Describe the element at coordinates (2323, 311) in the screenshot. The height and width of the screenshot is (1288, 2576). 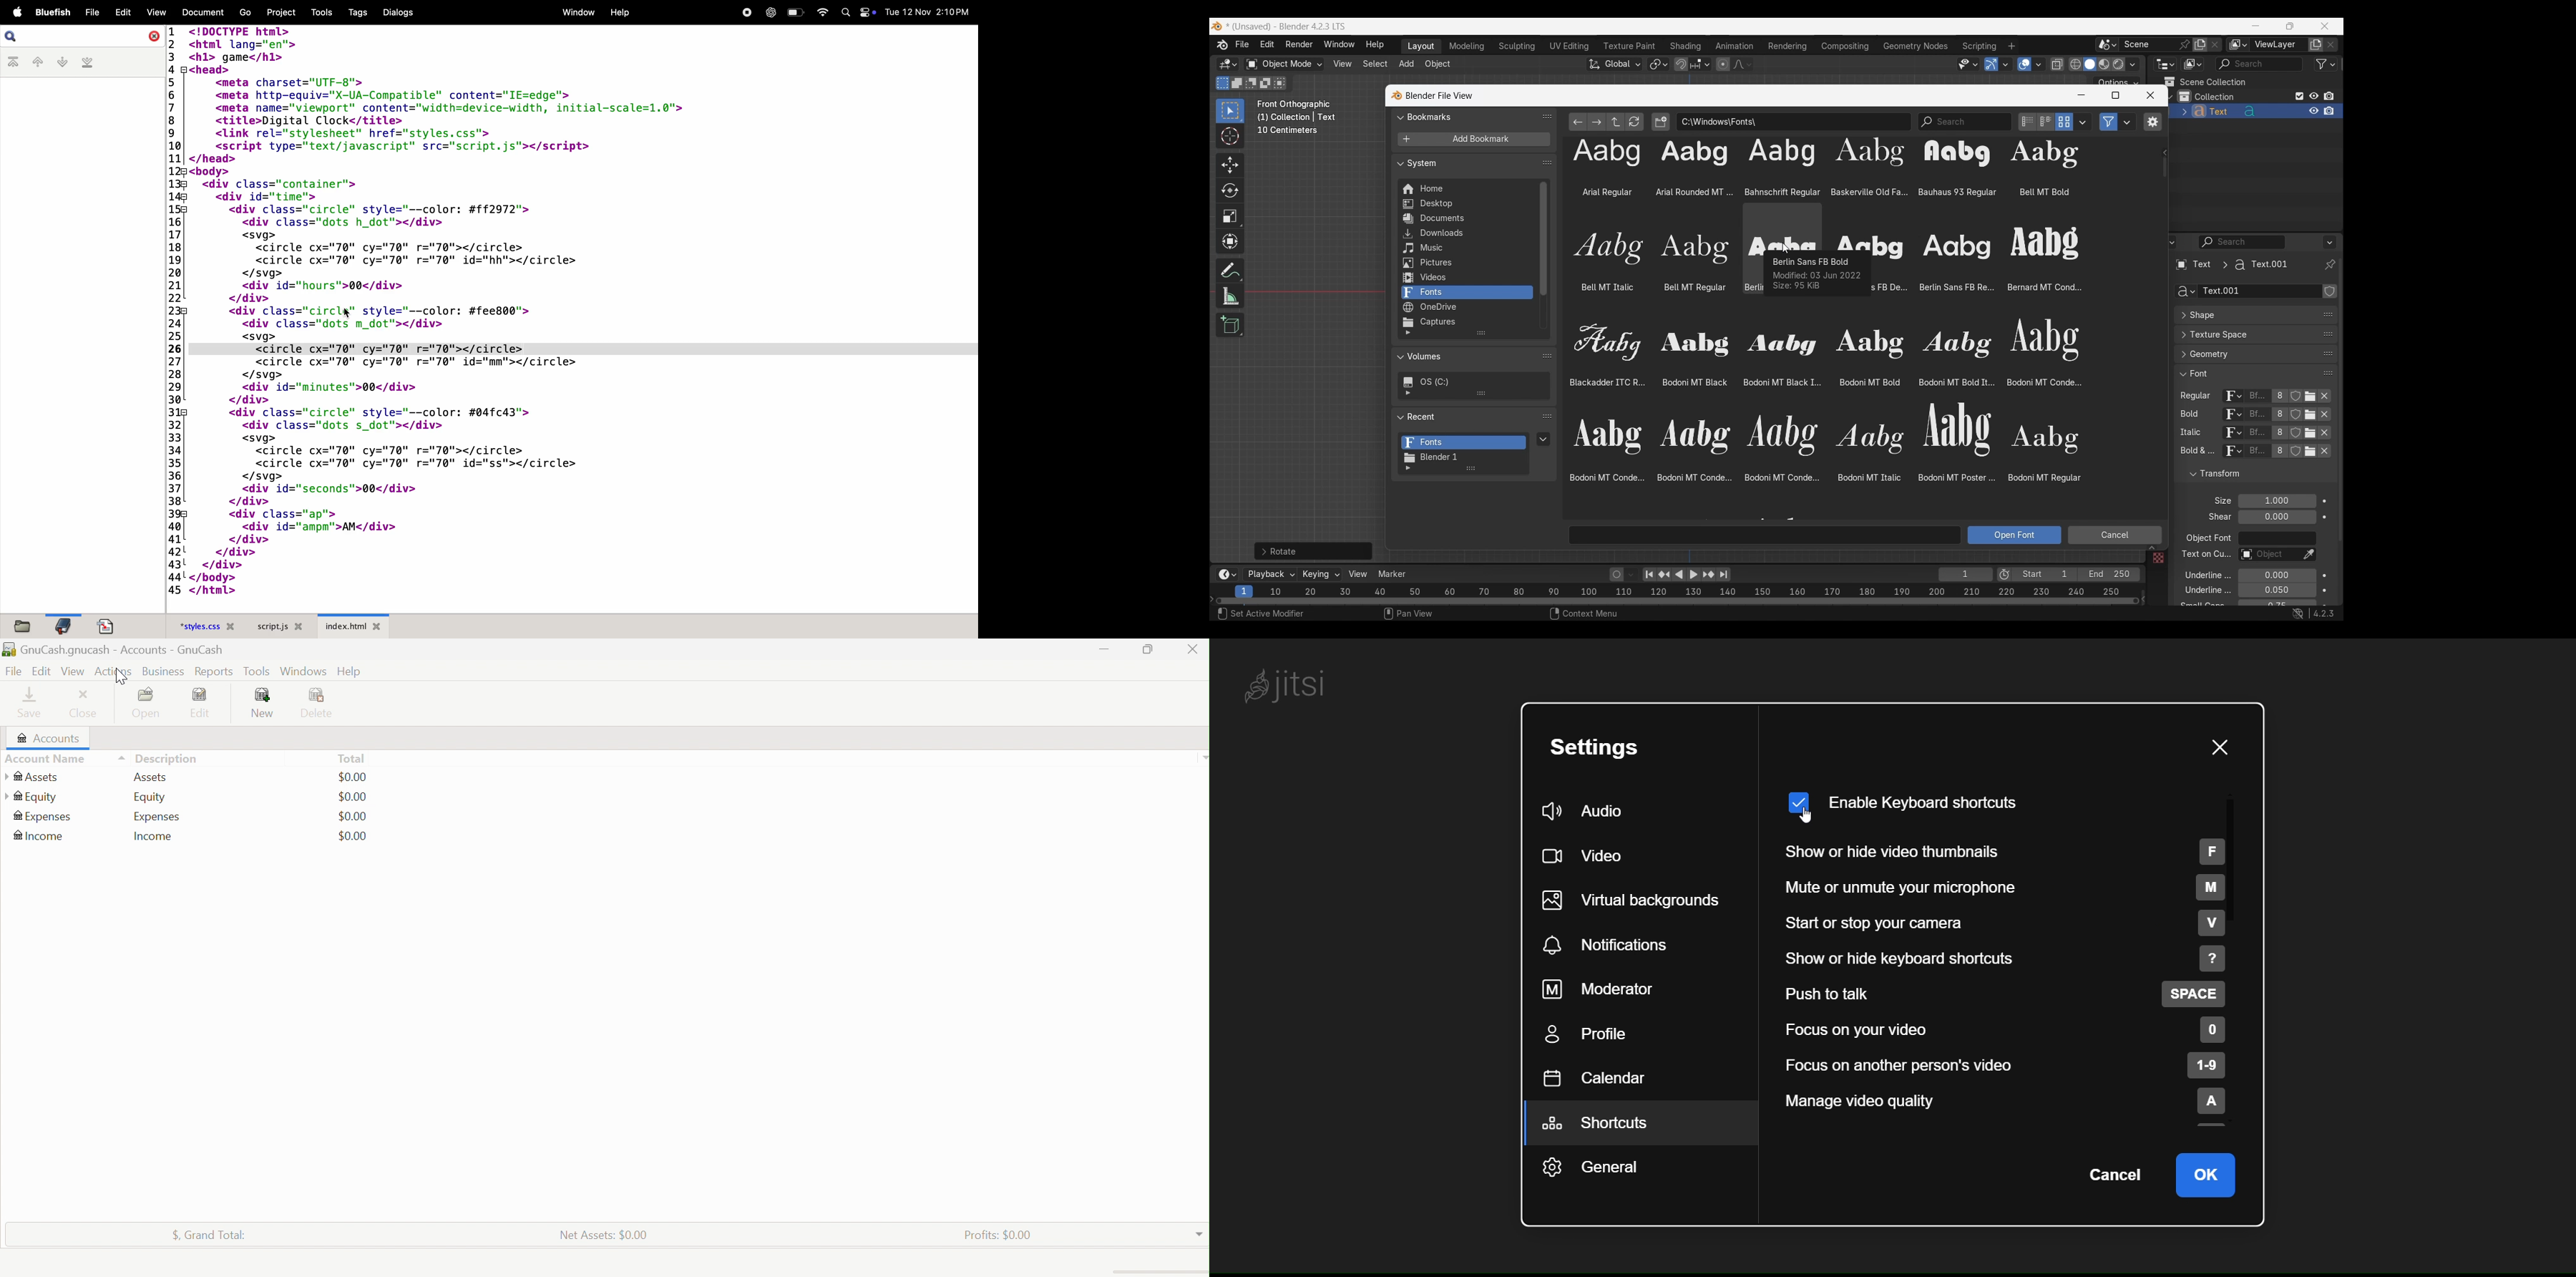
I see `Eyedropper data-block` at that location.